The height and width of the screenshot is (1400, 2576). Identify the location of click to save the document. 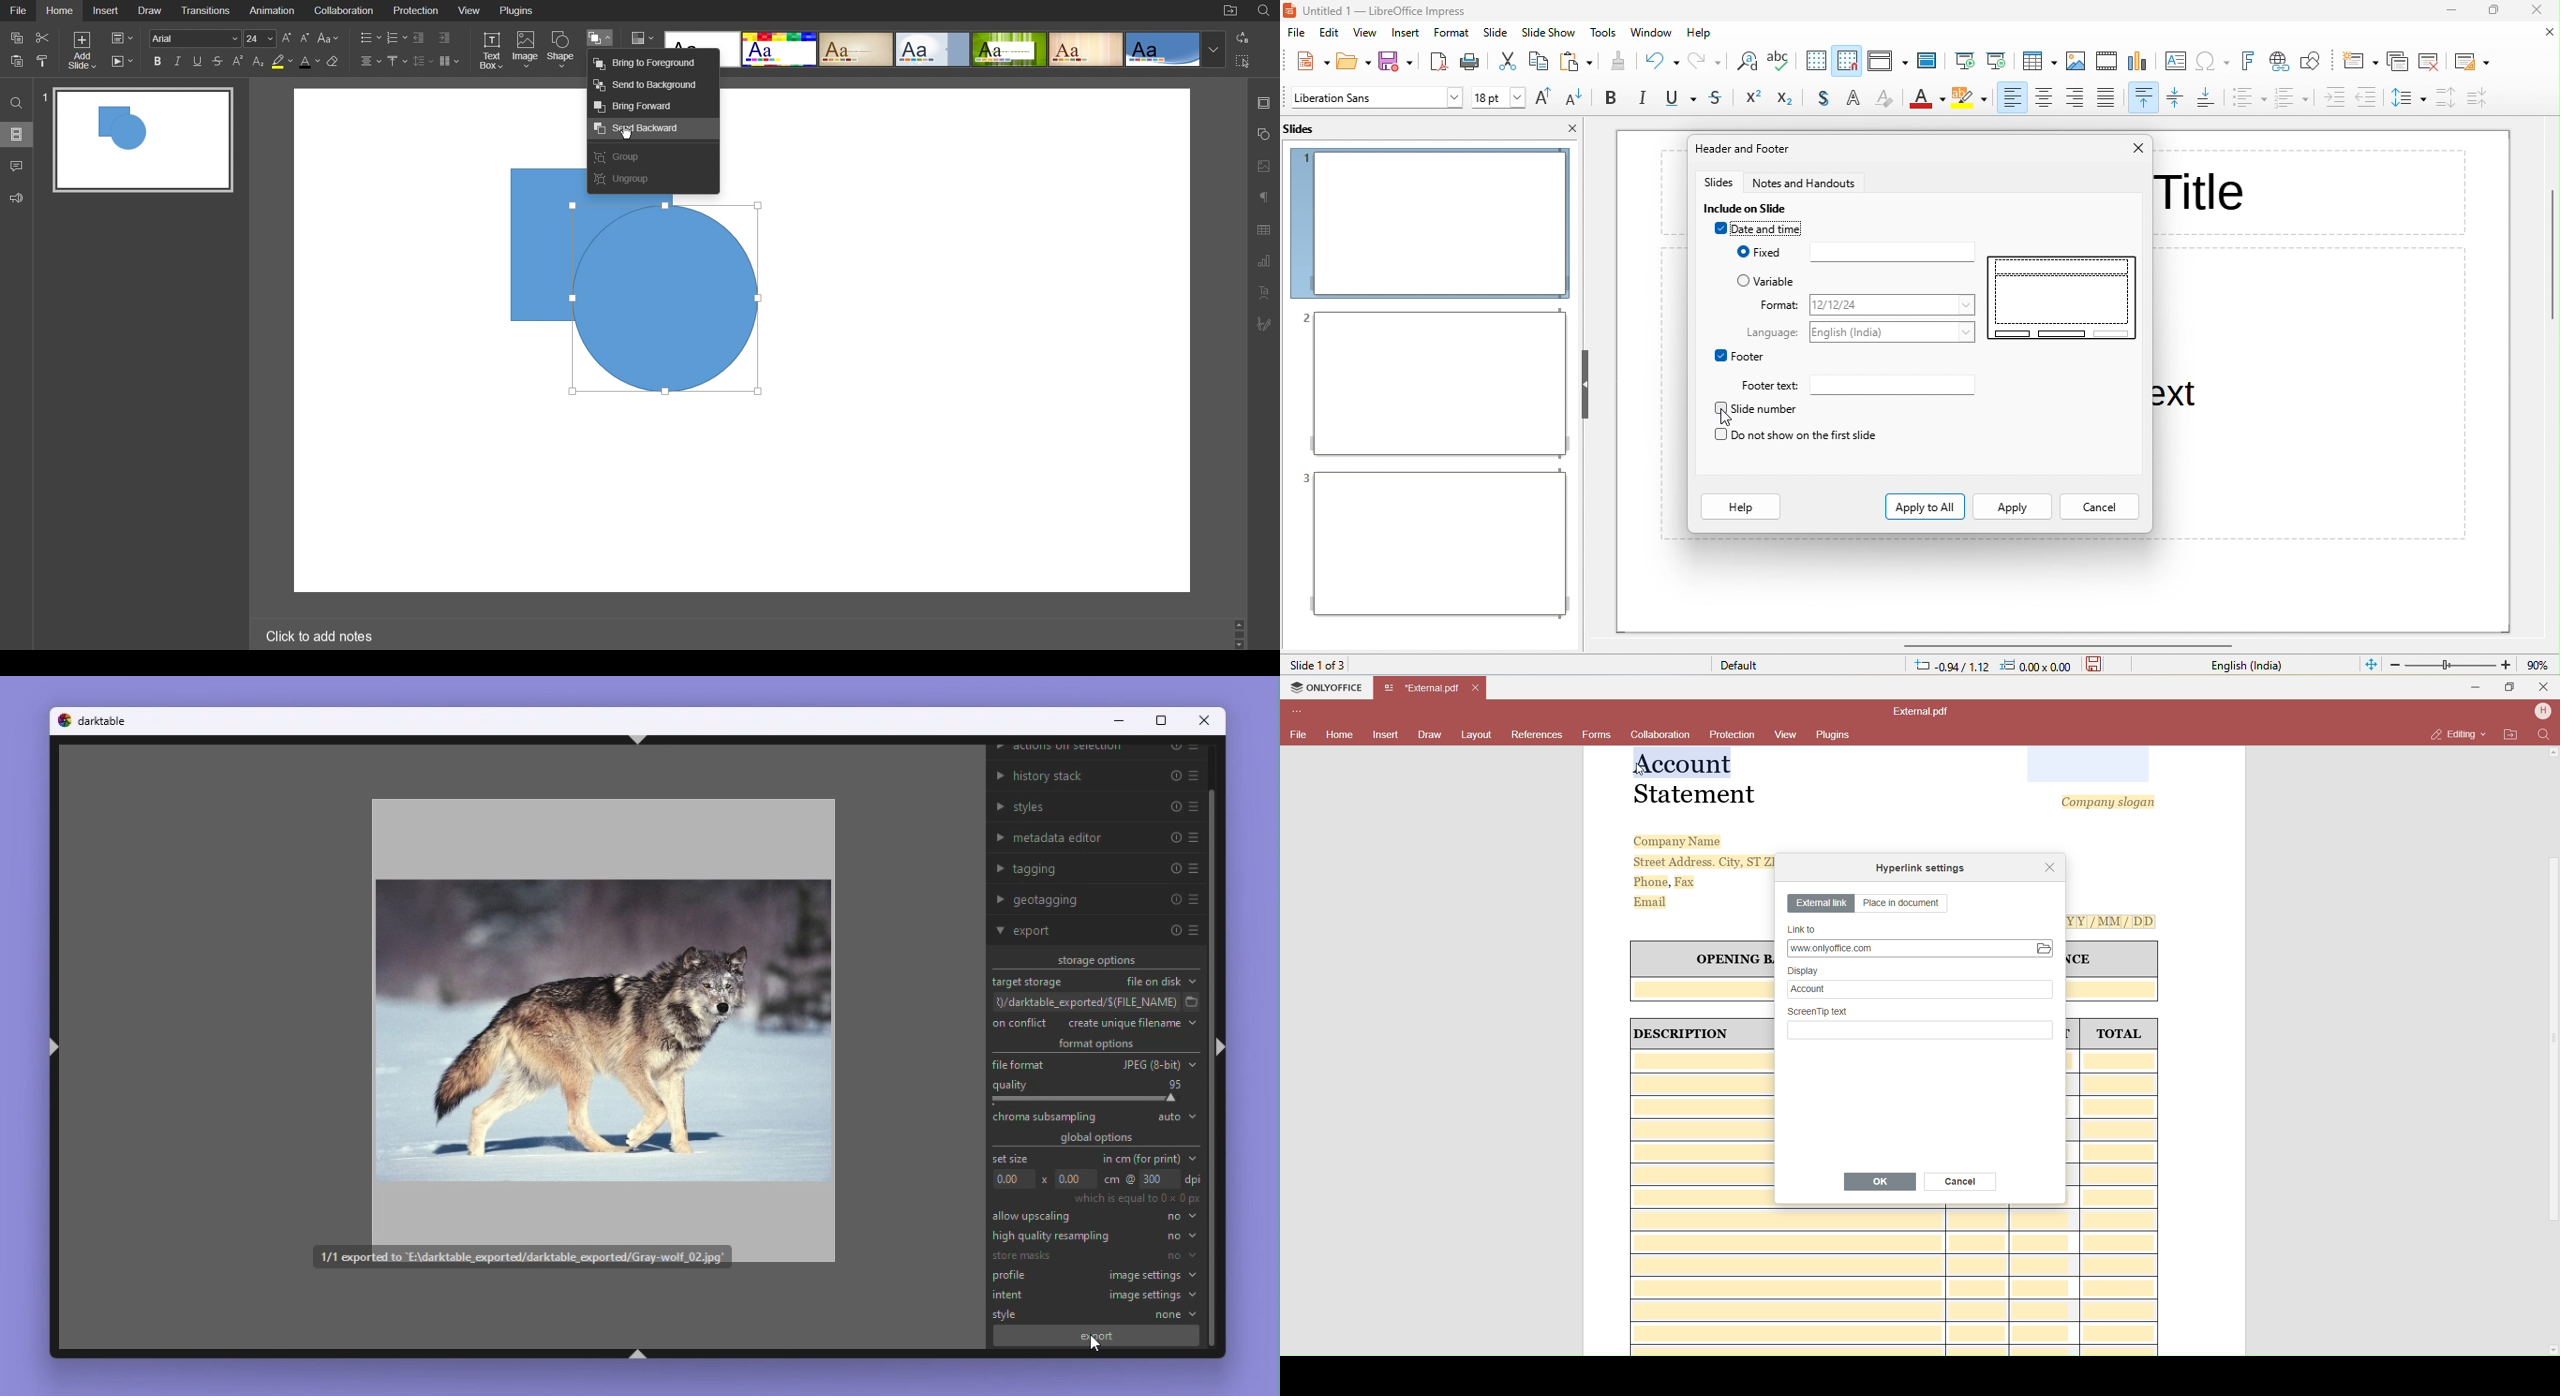
(2095, 667).